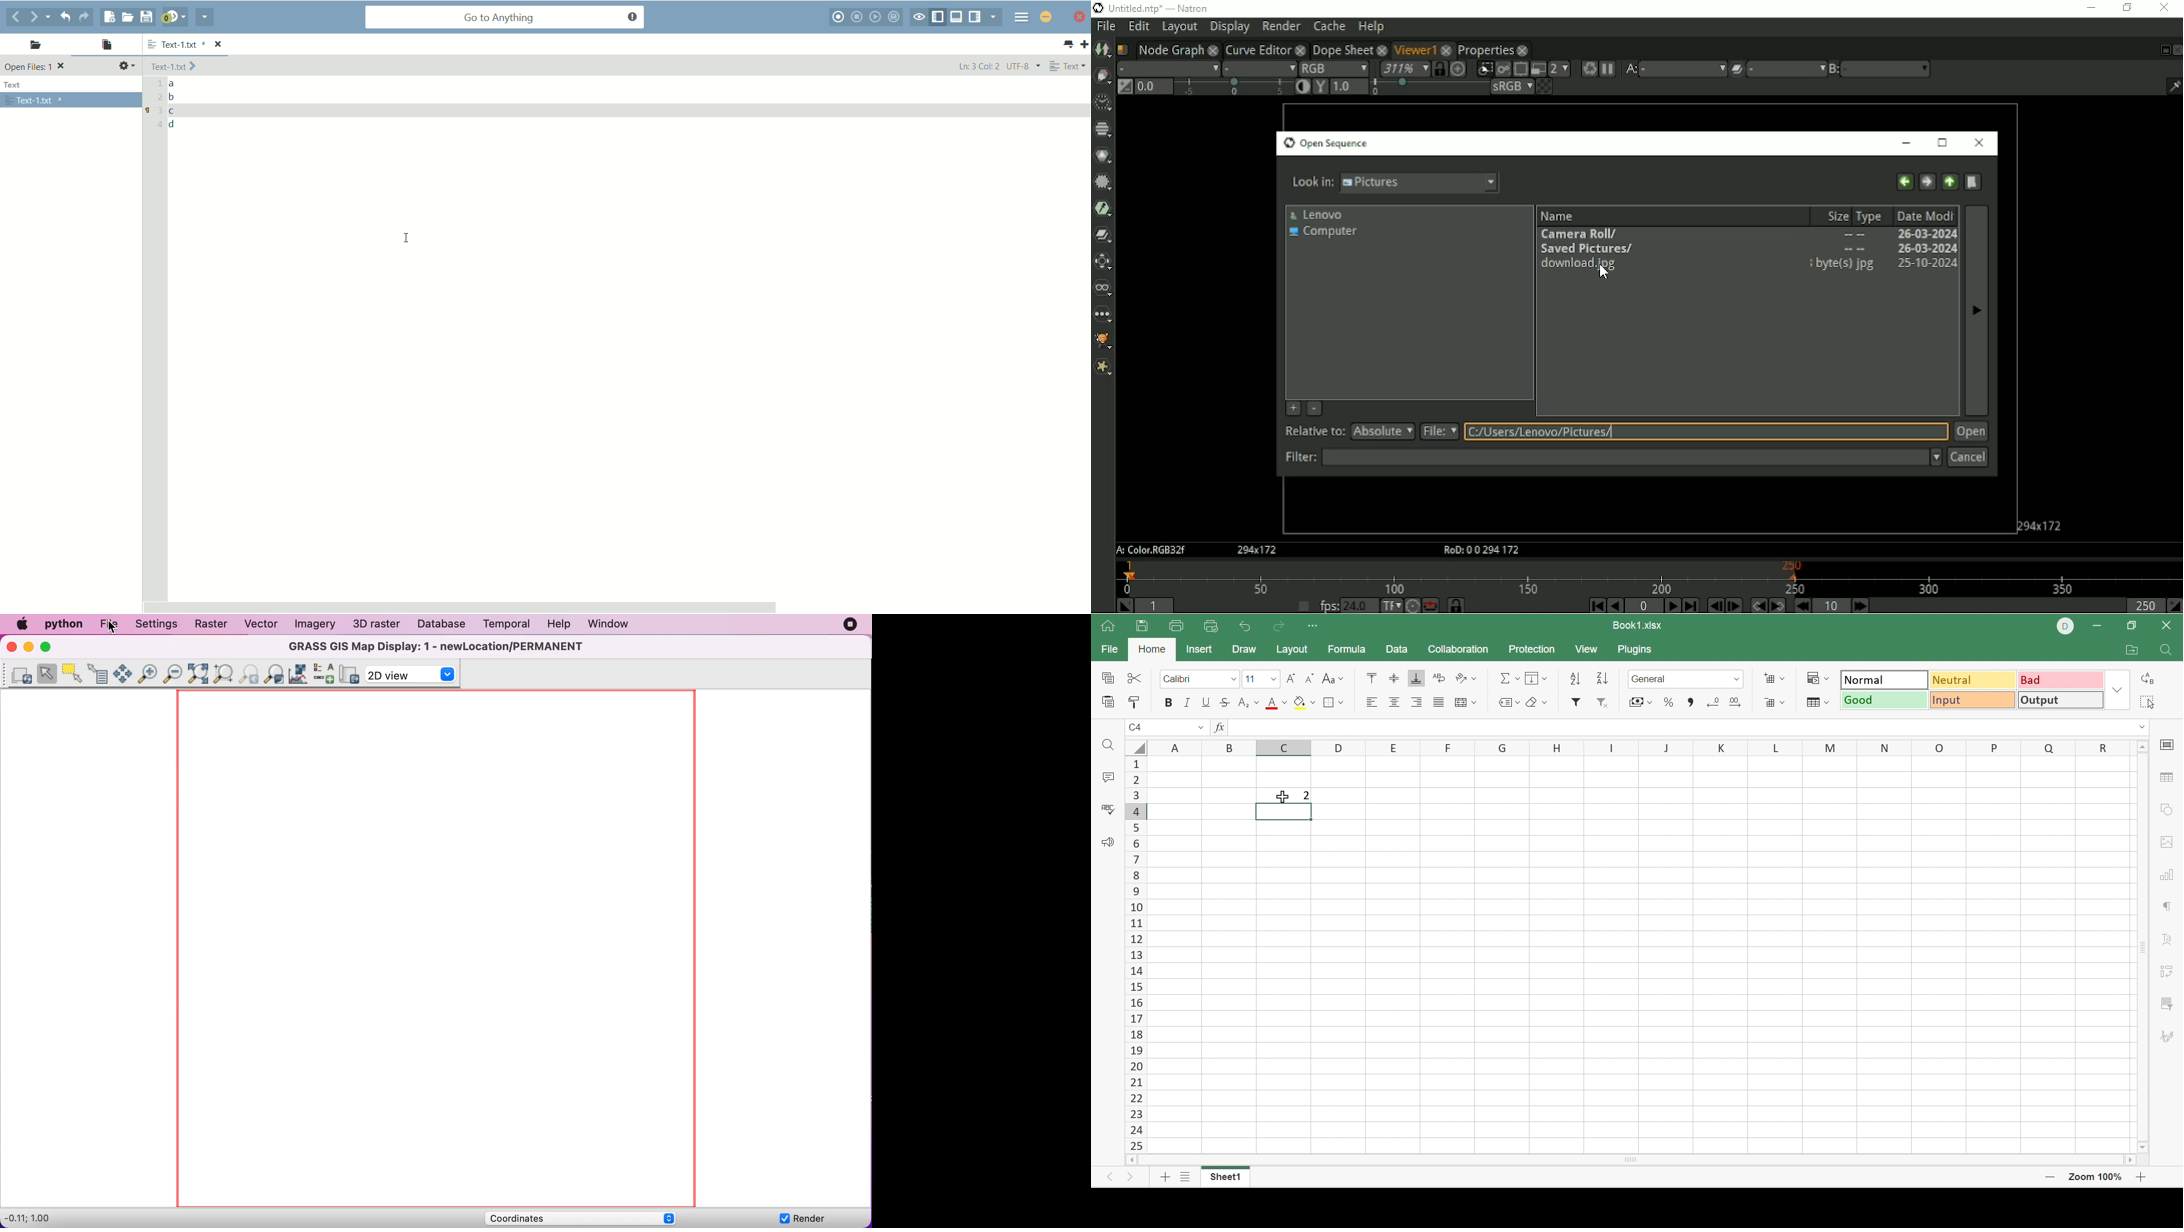  What do you see at coordinates (1134, 954) in the screenshot?
I see `Scroll Bar` at bounding box center [1134, 954].